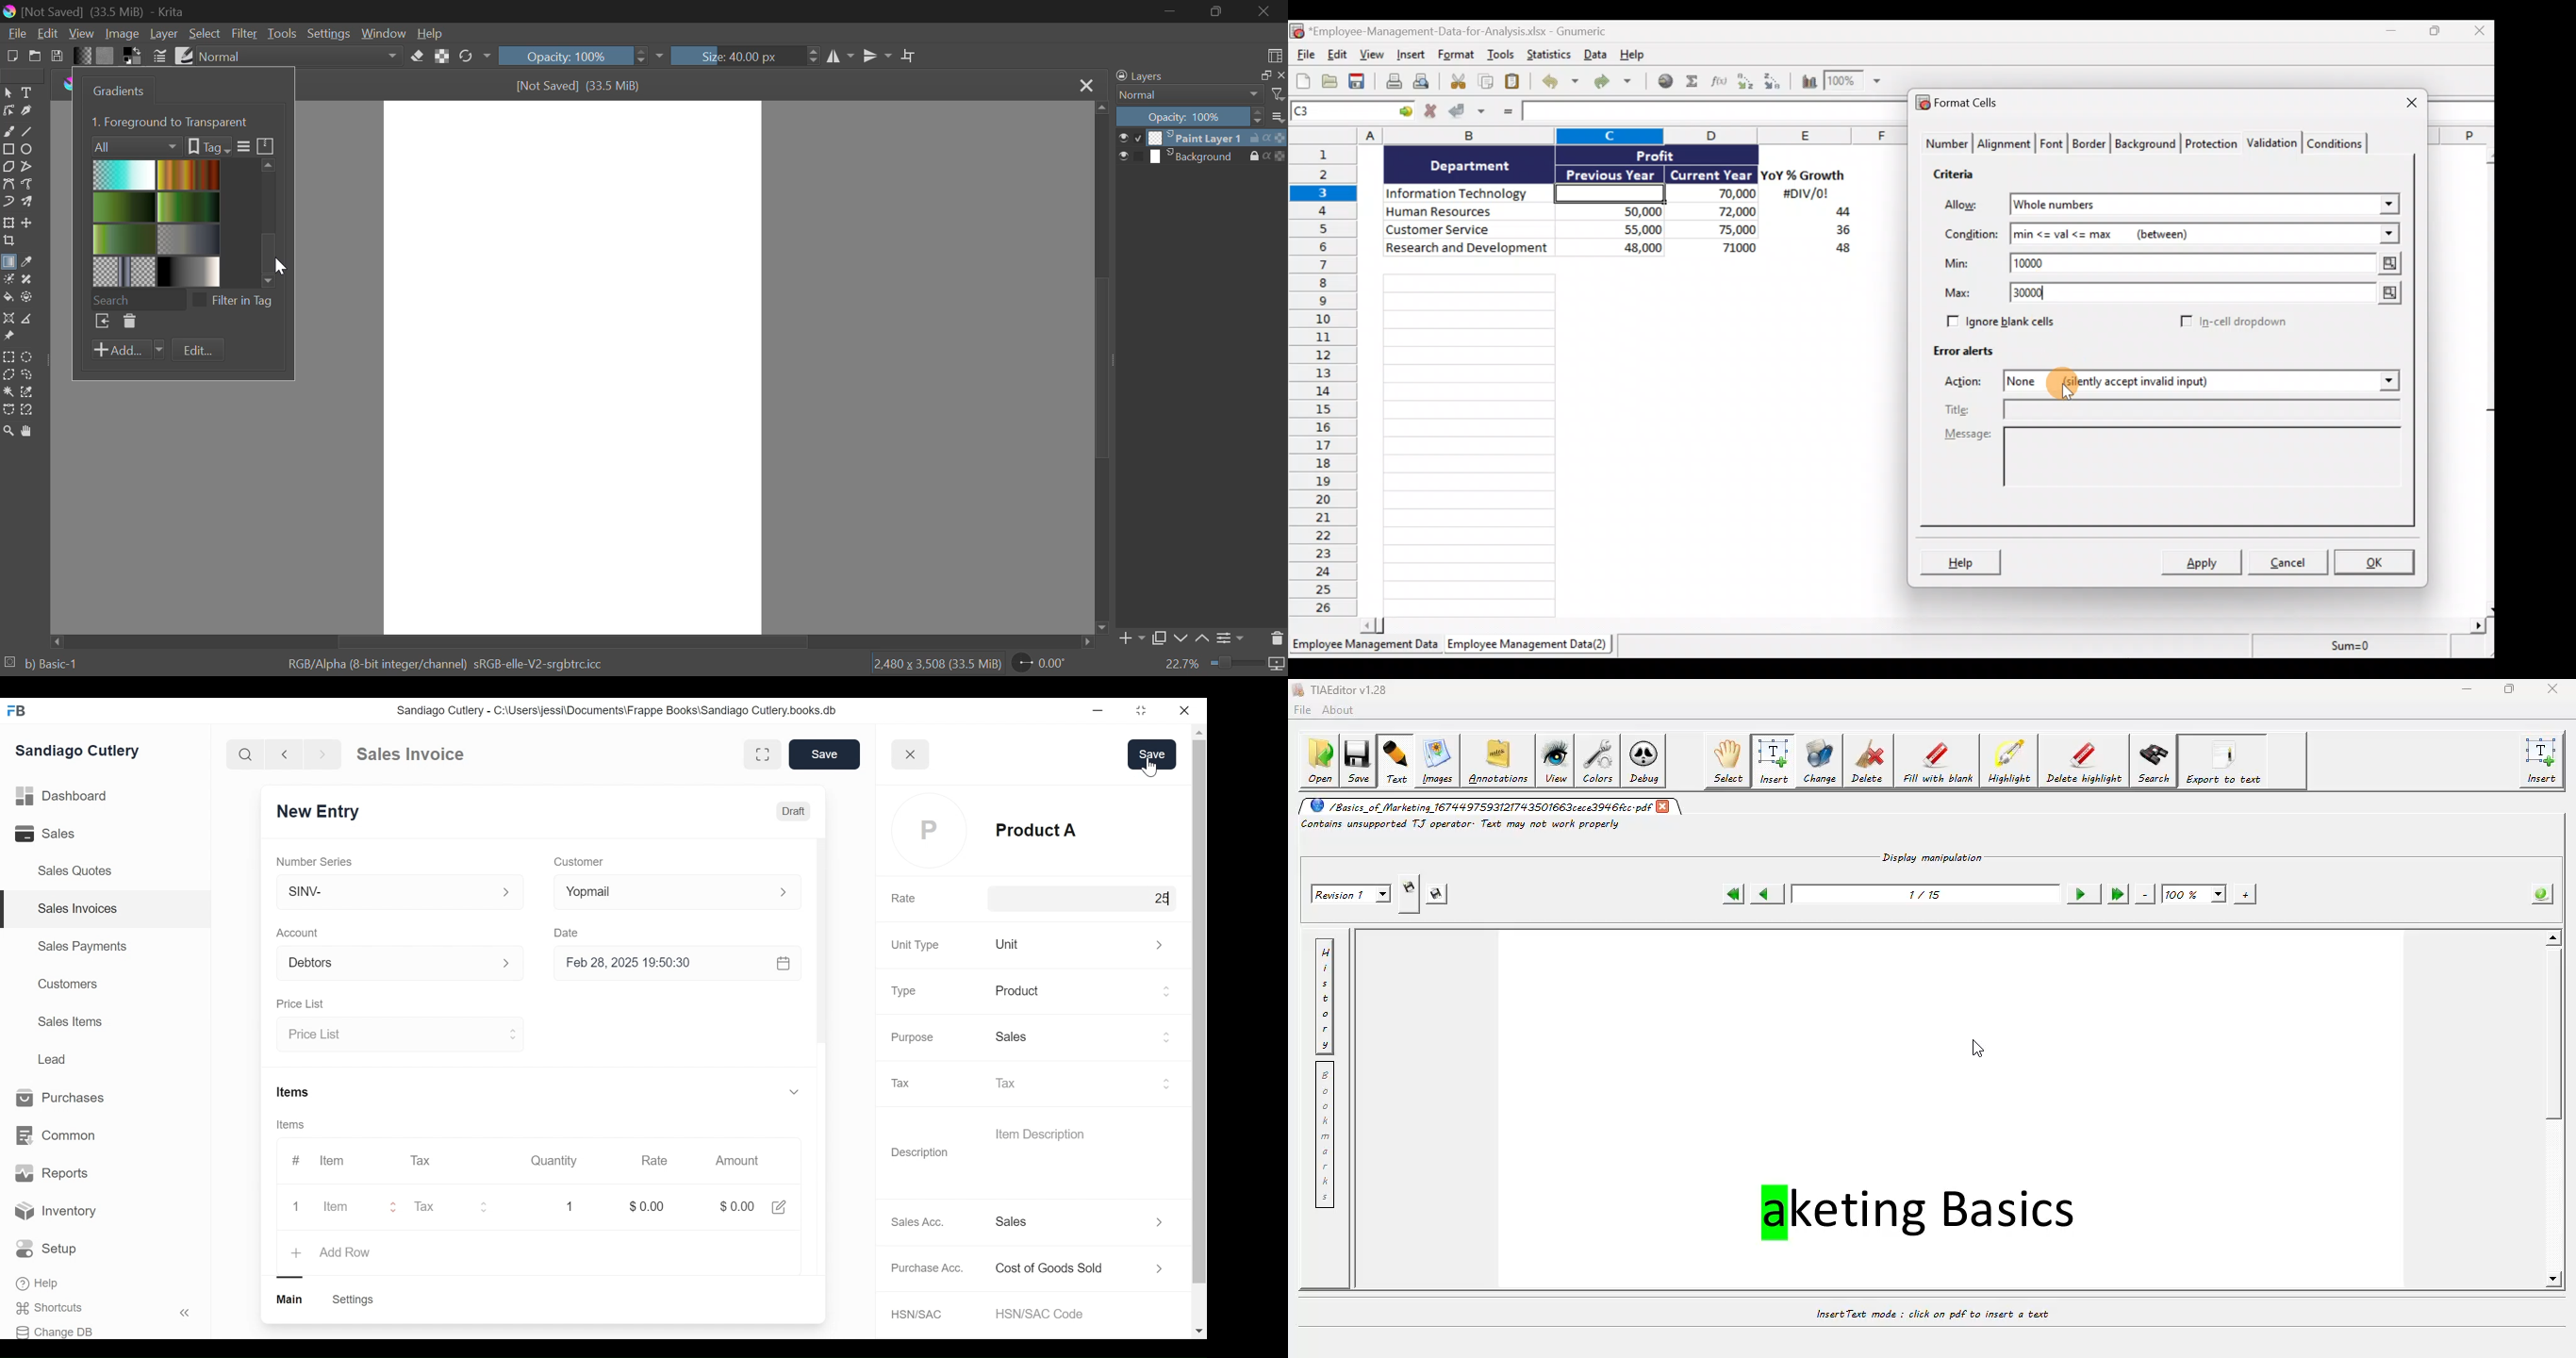  I want to click on minimize, so click(1098, 710).